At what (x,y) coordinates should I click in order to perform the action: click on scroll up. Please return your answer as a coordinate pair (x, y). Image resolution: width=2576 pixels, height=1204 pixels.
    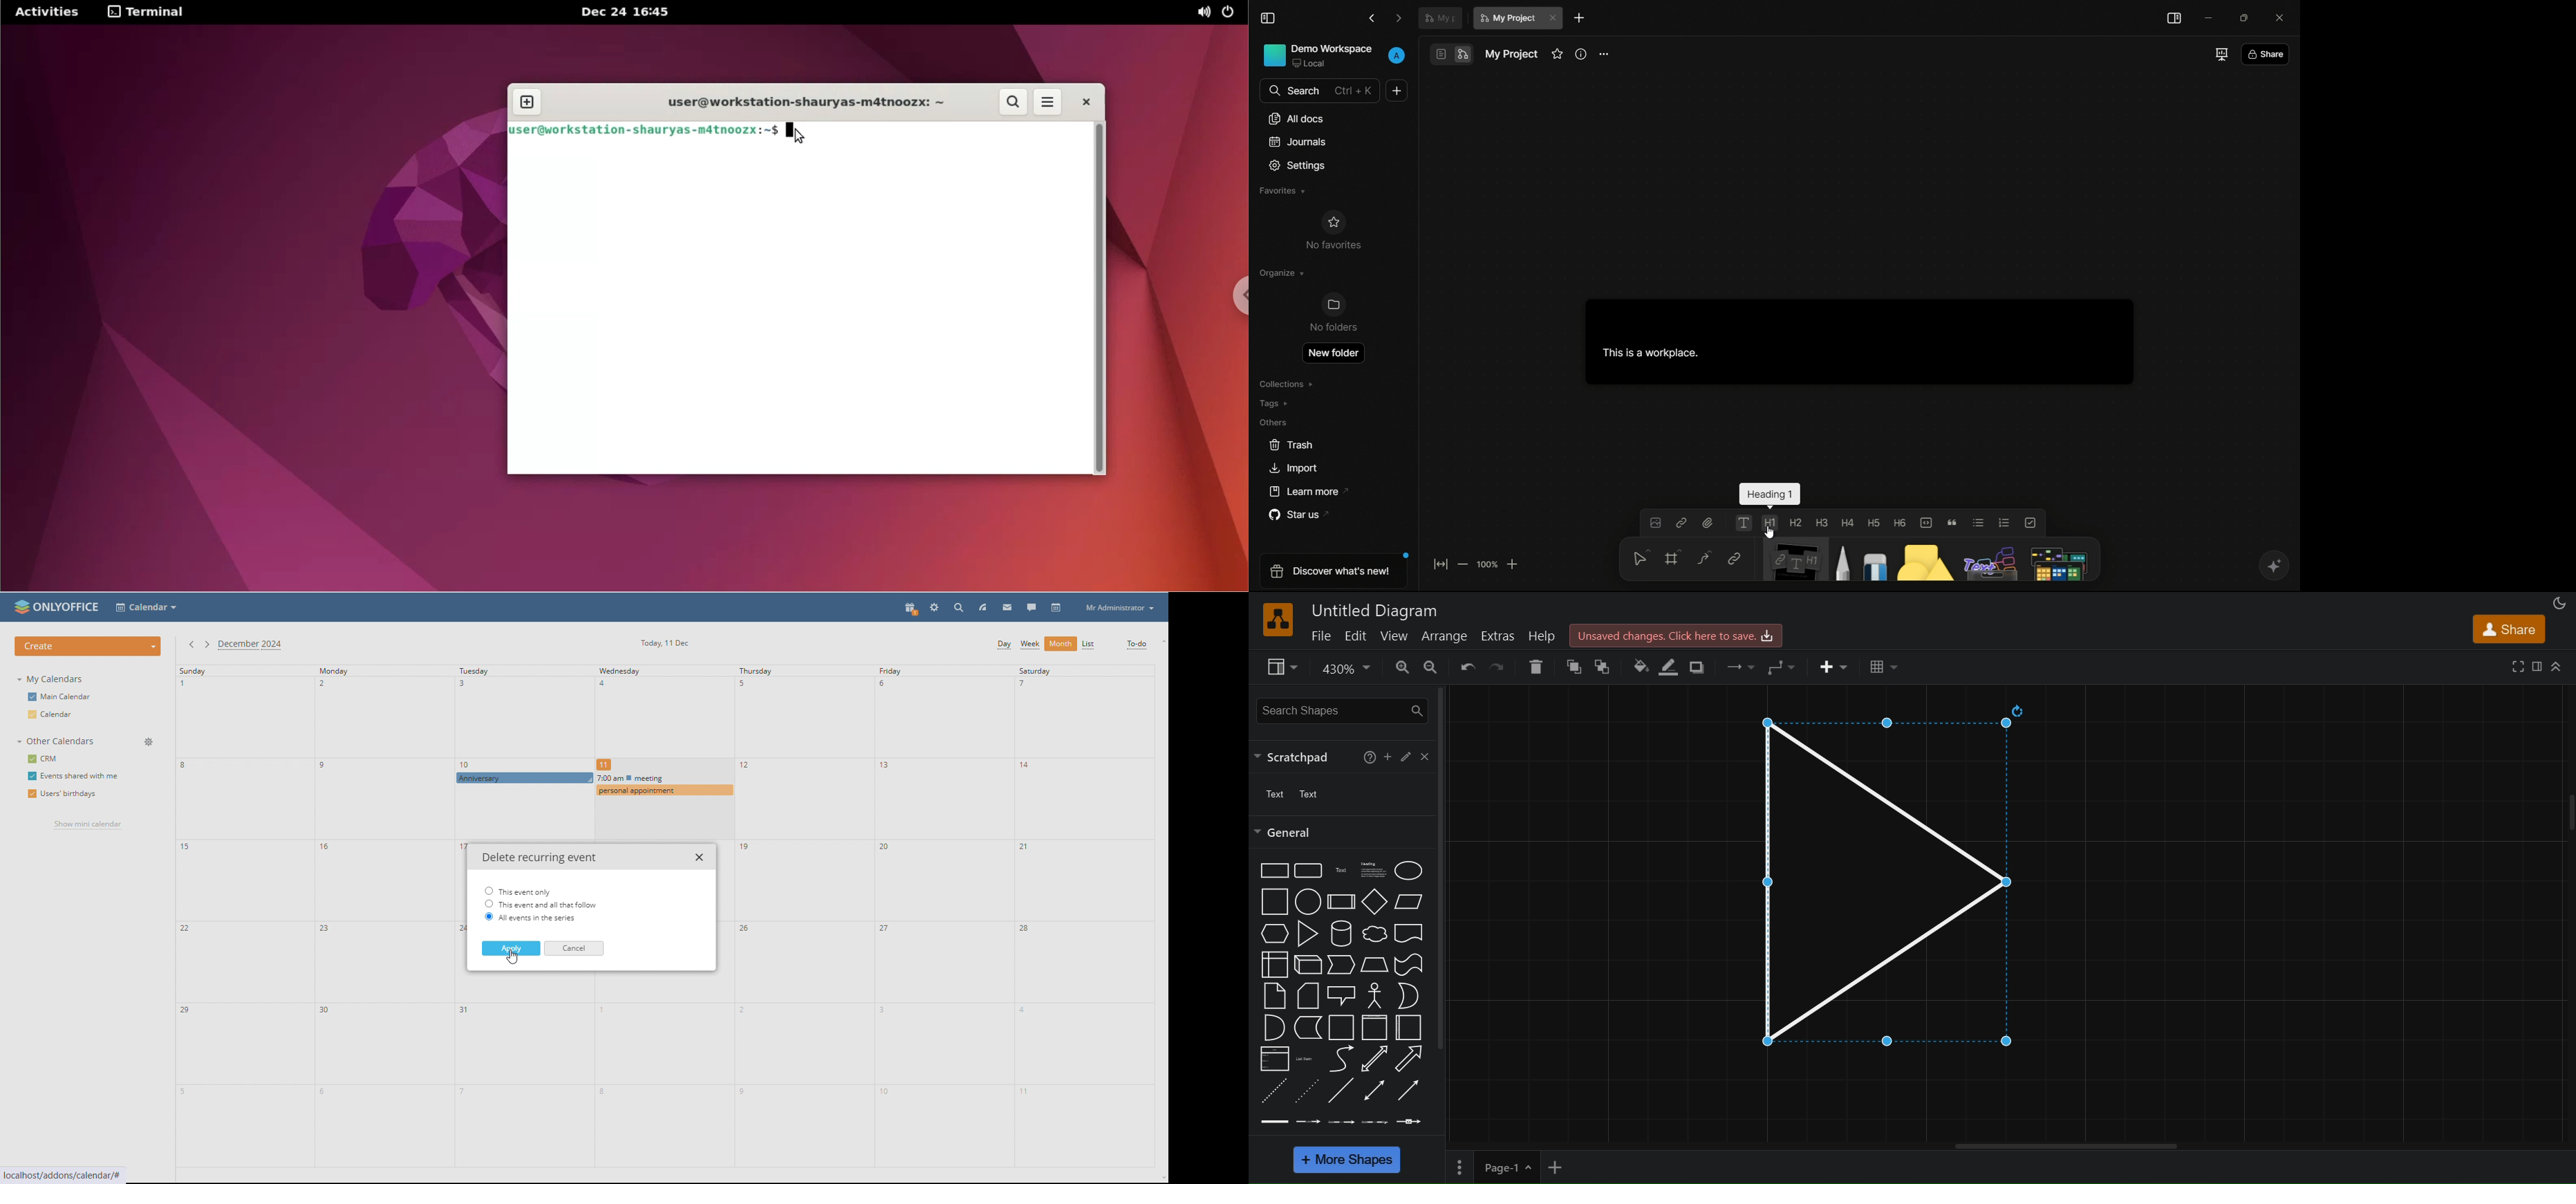
    Looking at the image, I should click on (1162, 641).